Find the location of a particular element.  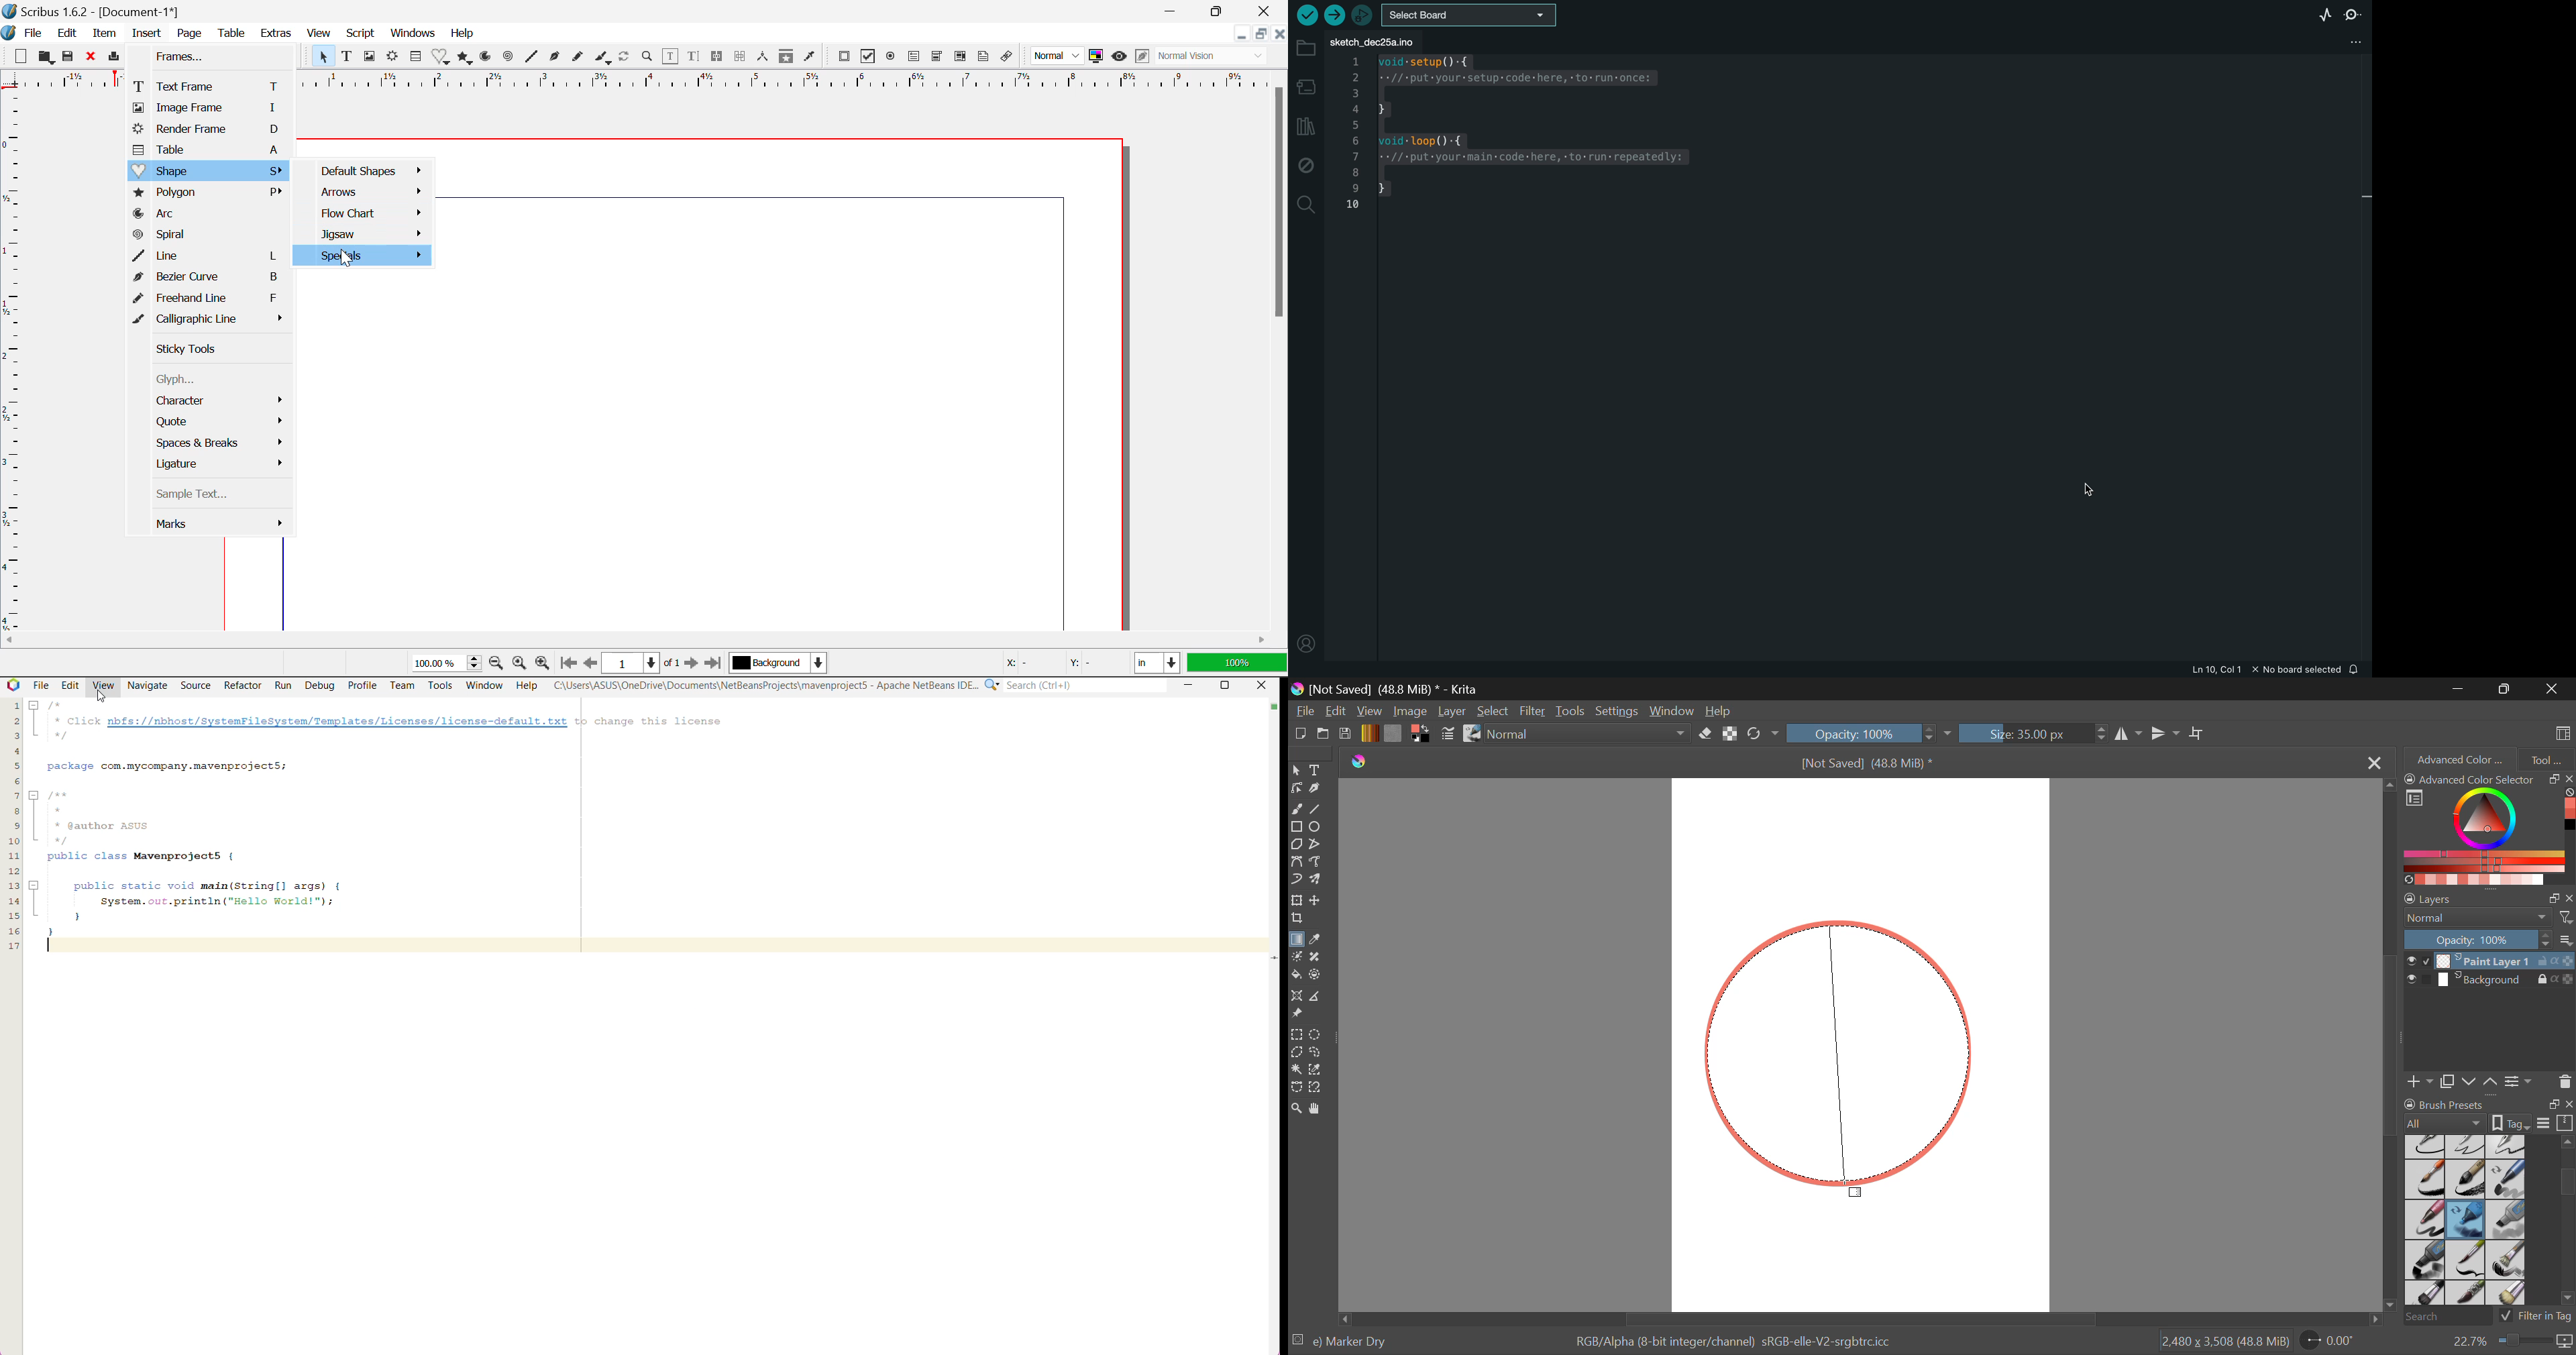

Settings is located at coordinates (1620, 711).